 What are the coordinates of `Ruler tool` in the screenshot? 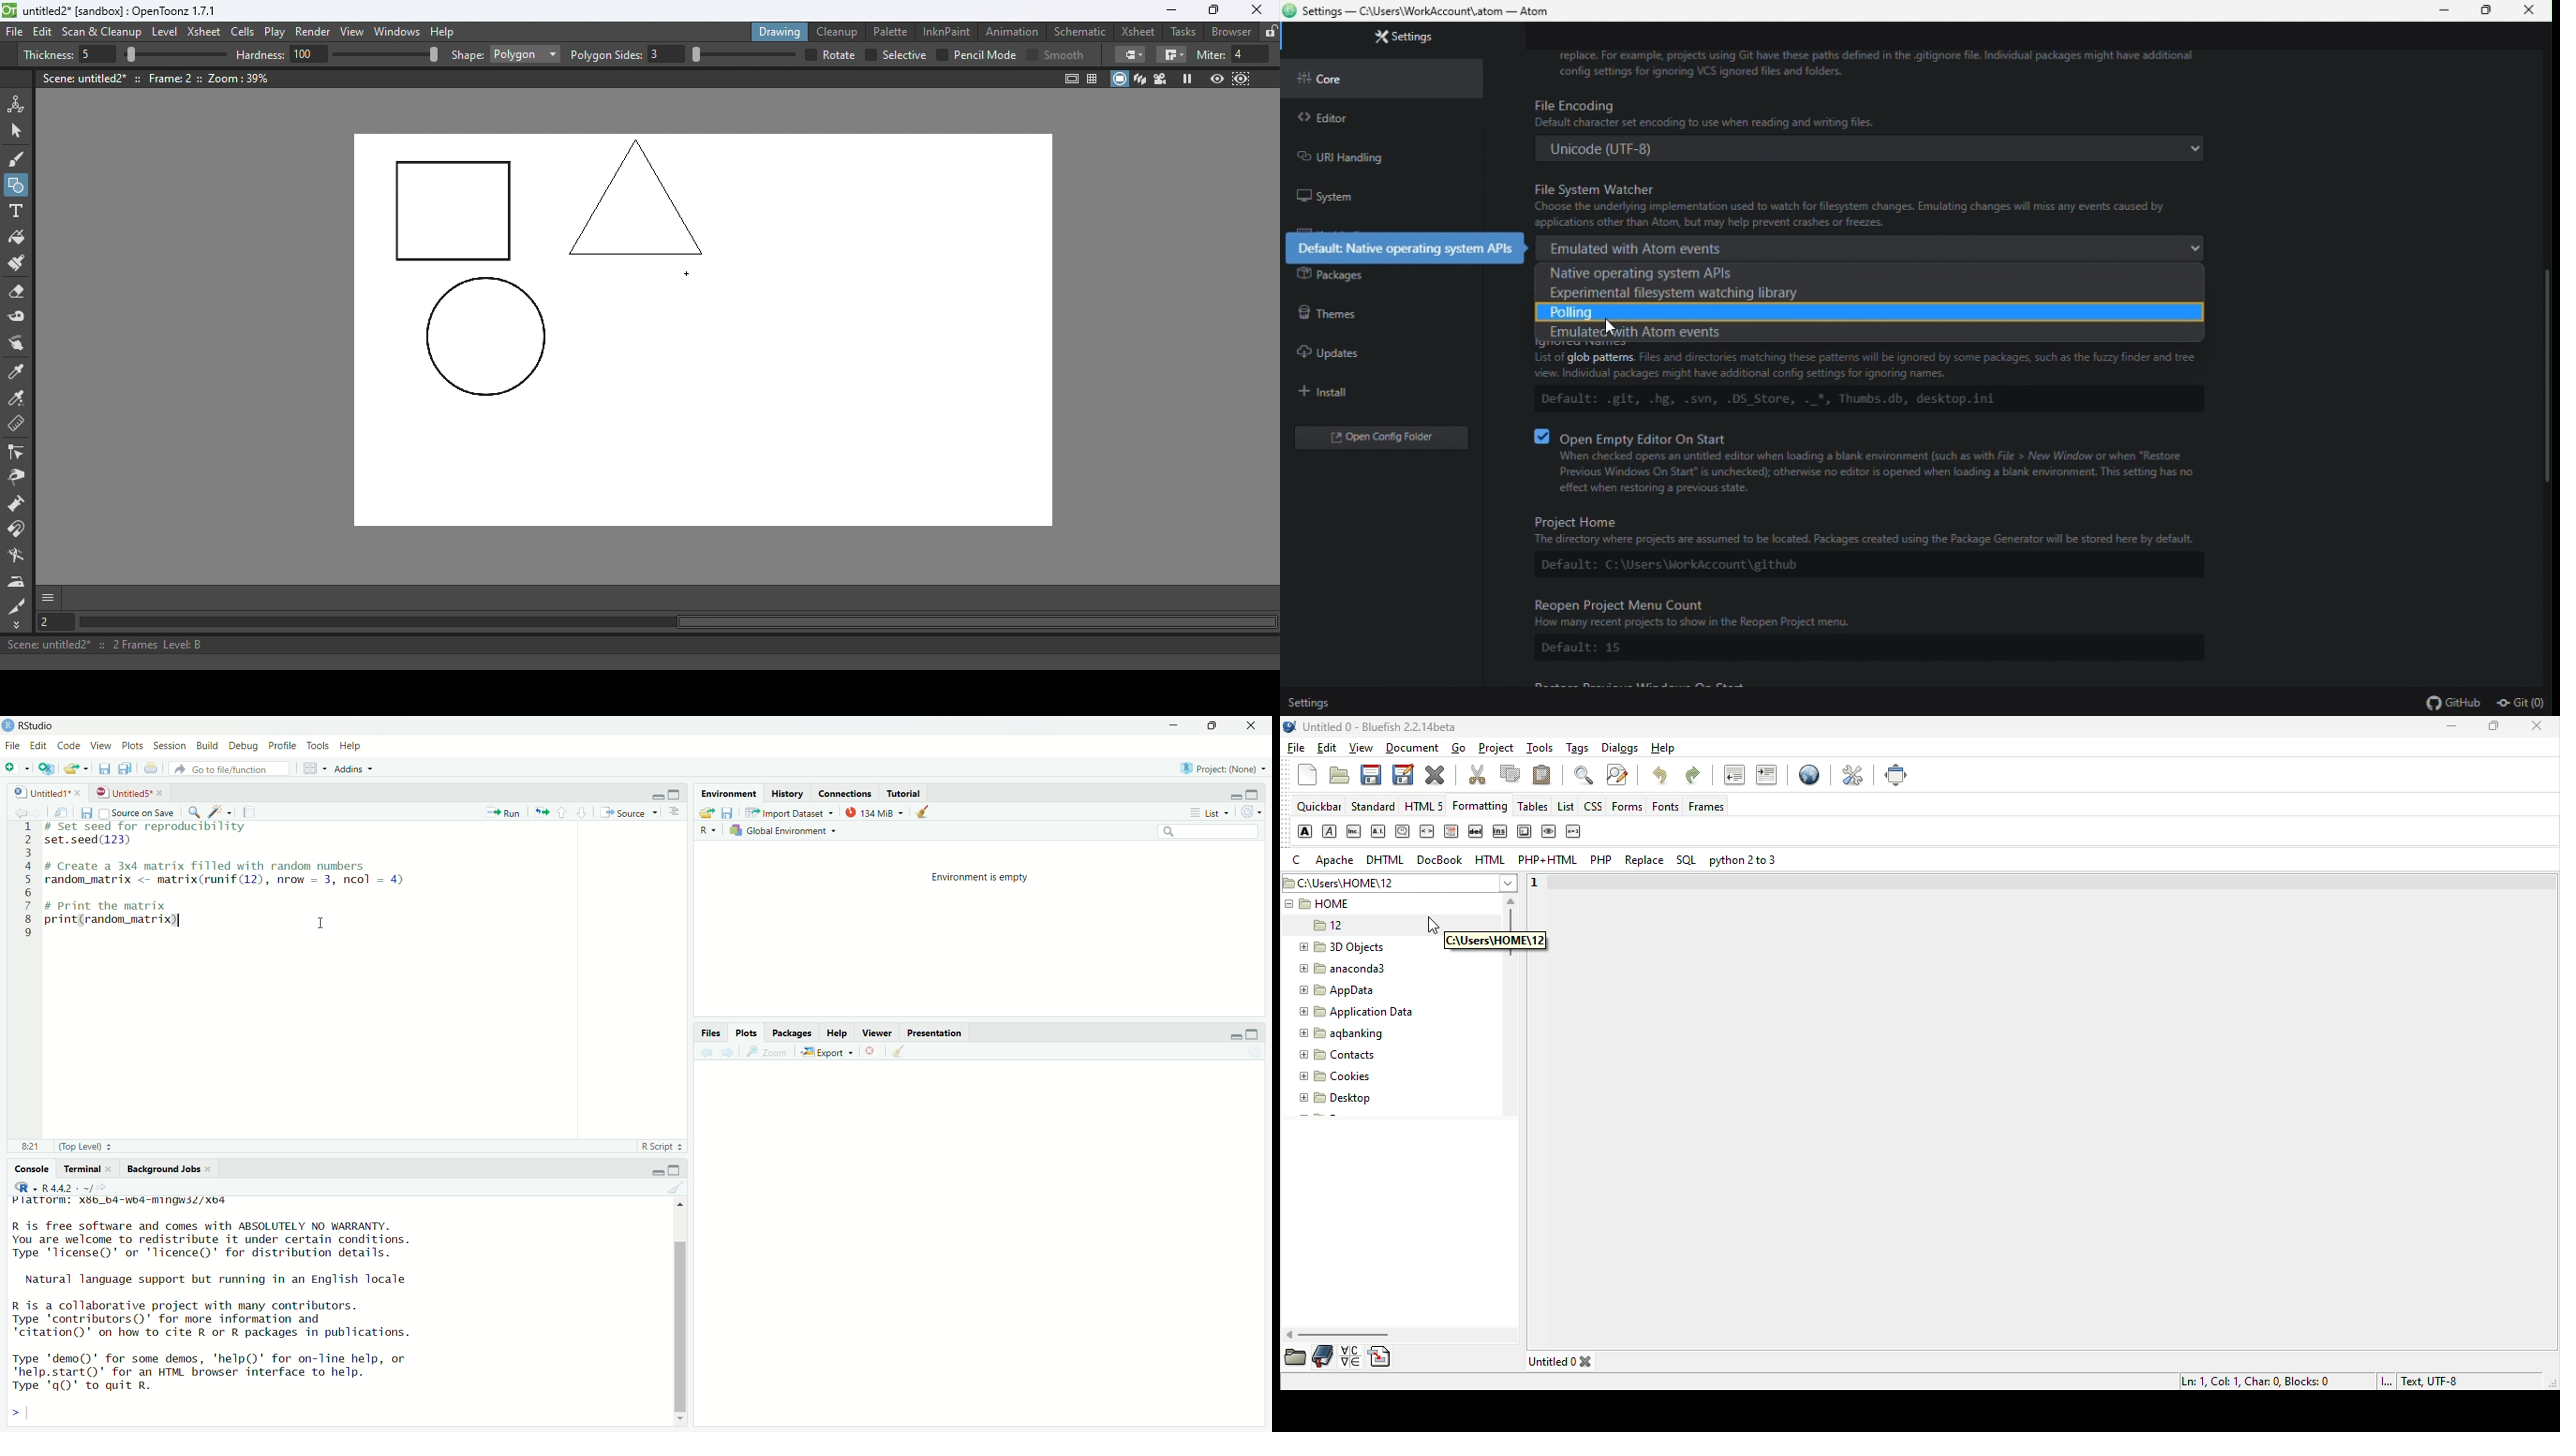 It's located at (17, 426).